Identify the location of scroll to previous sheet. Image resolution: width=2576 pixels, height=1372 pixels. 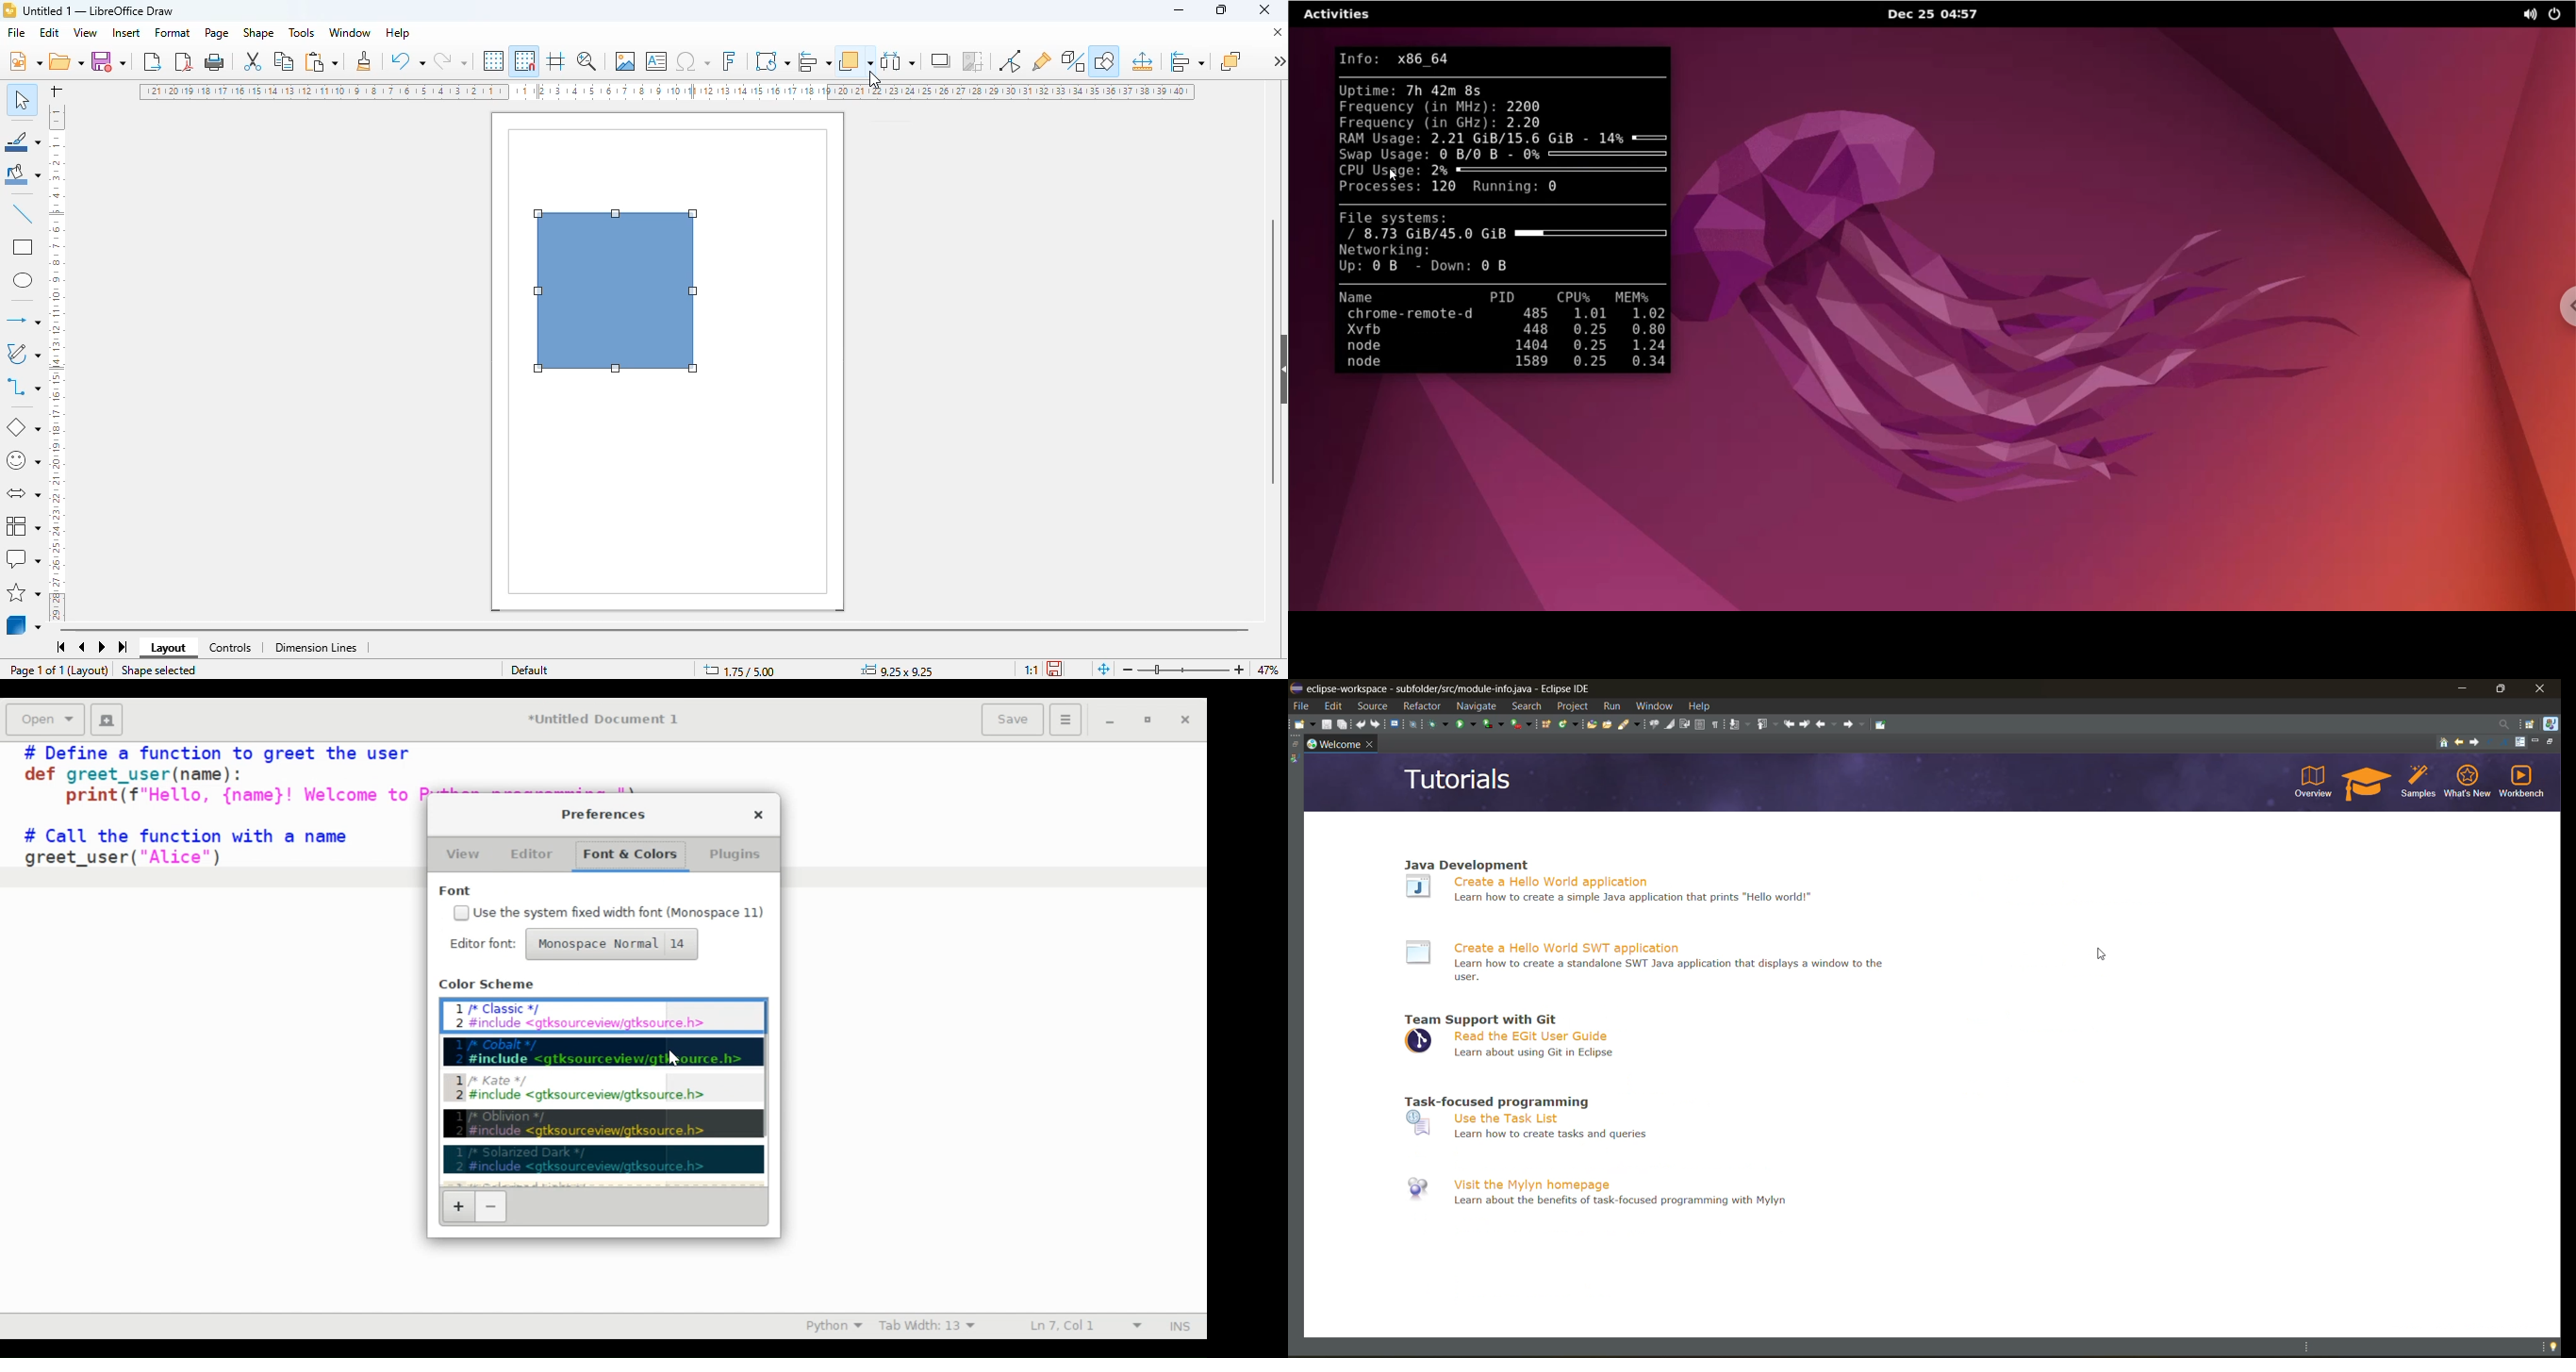
(82, 648).